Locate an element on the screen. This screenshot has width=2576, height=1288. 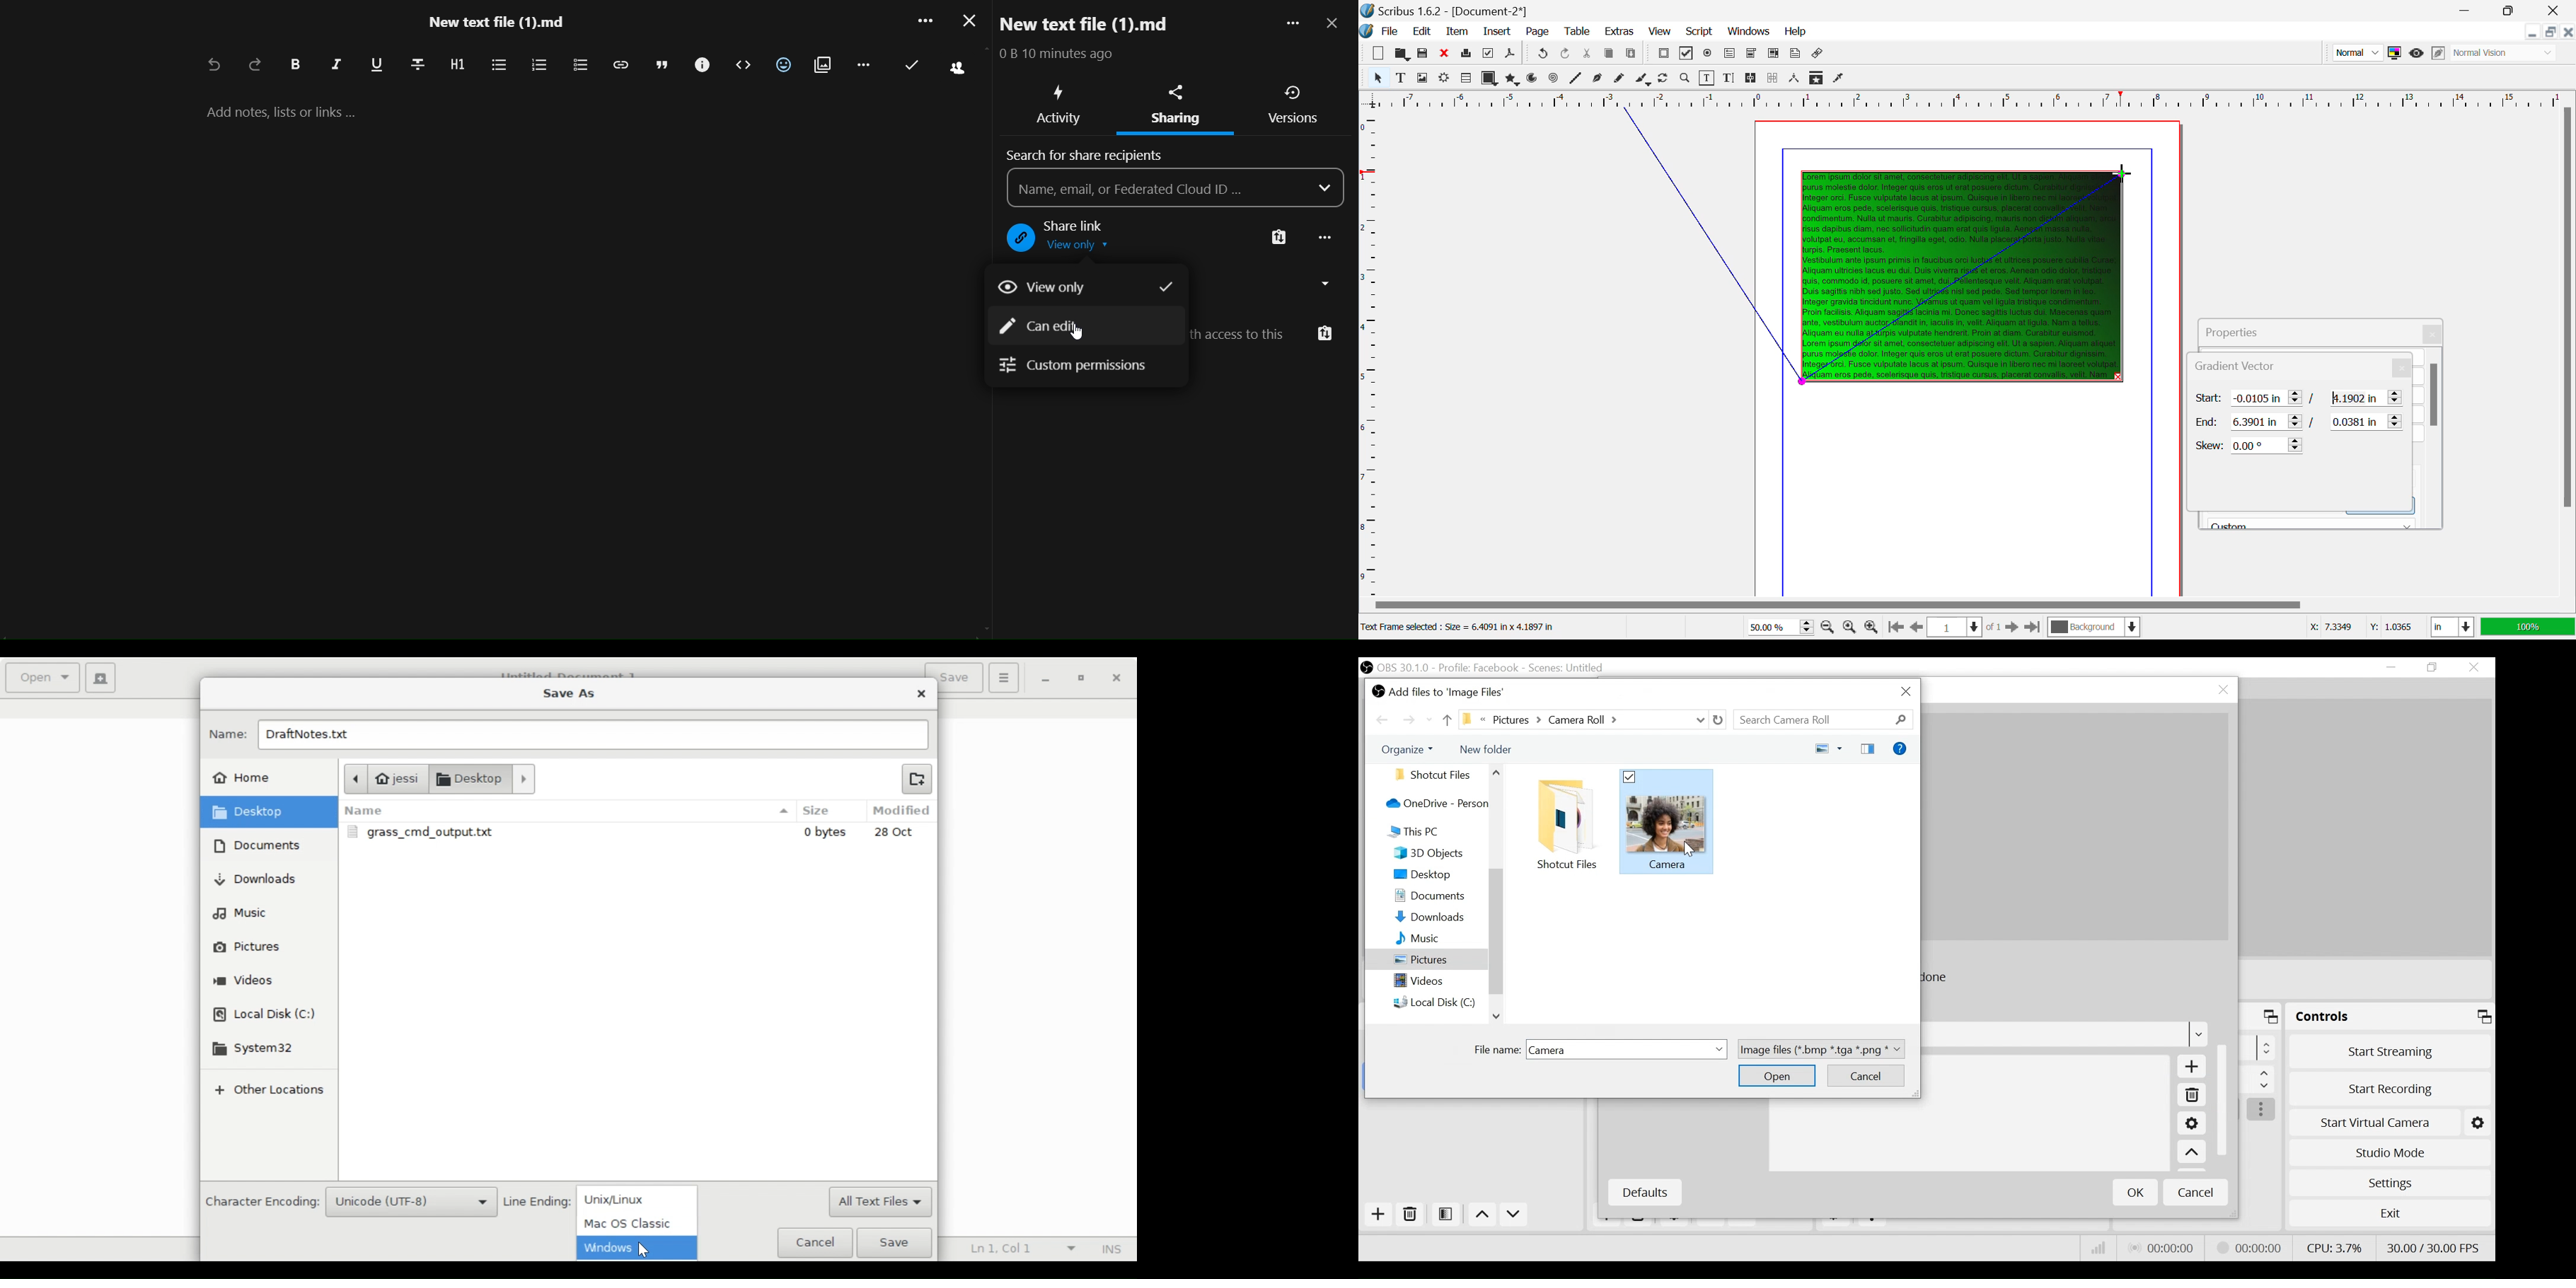
Settings is located at coordinates (2191, 1125).